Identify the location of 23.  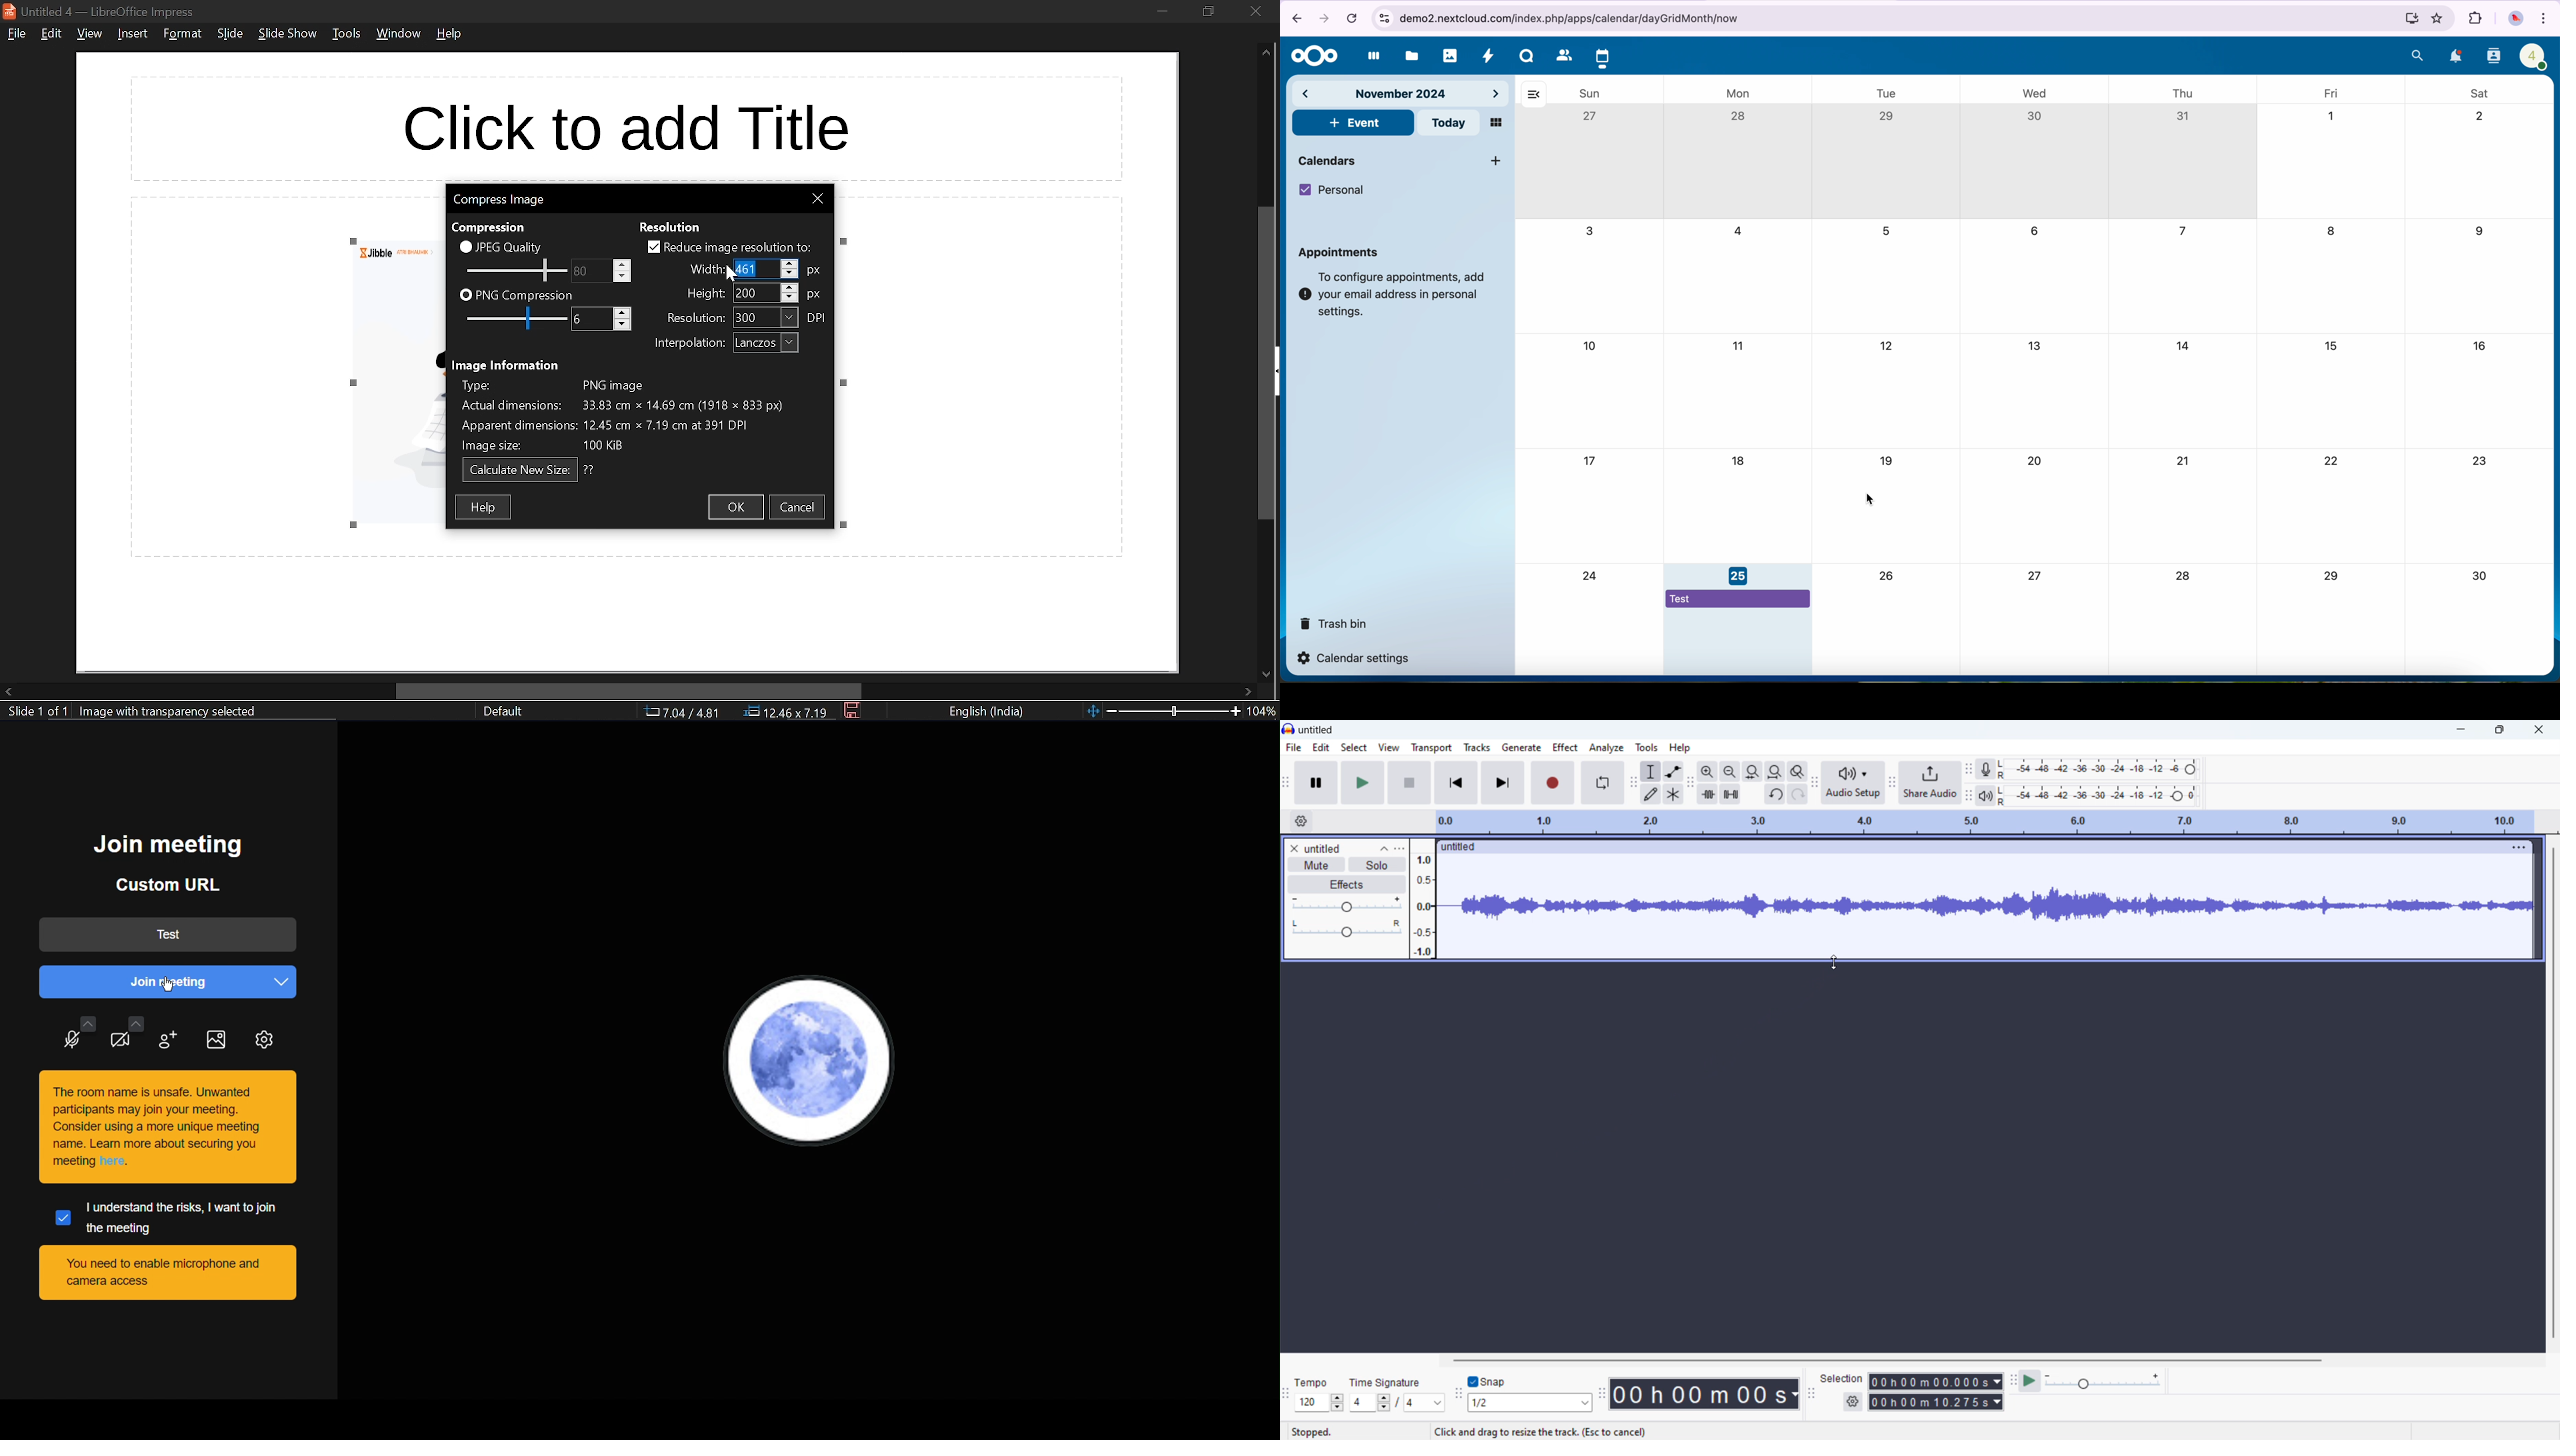
(2482, 462).